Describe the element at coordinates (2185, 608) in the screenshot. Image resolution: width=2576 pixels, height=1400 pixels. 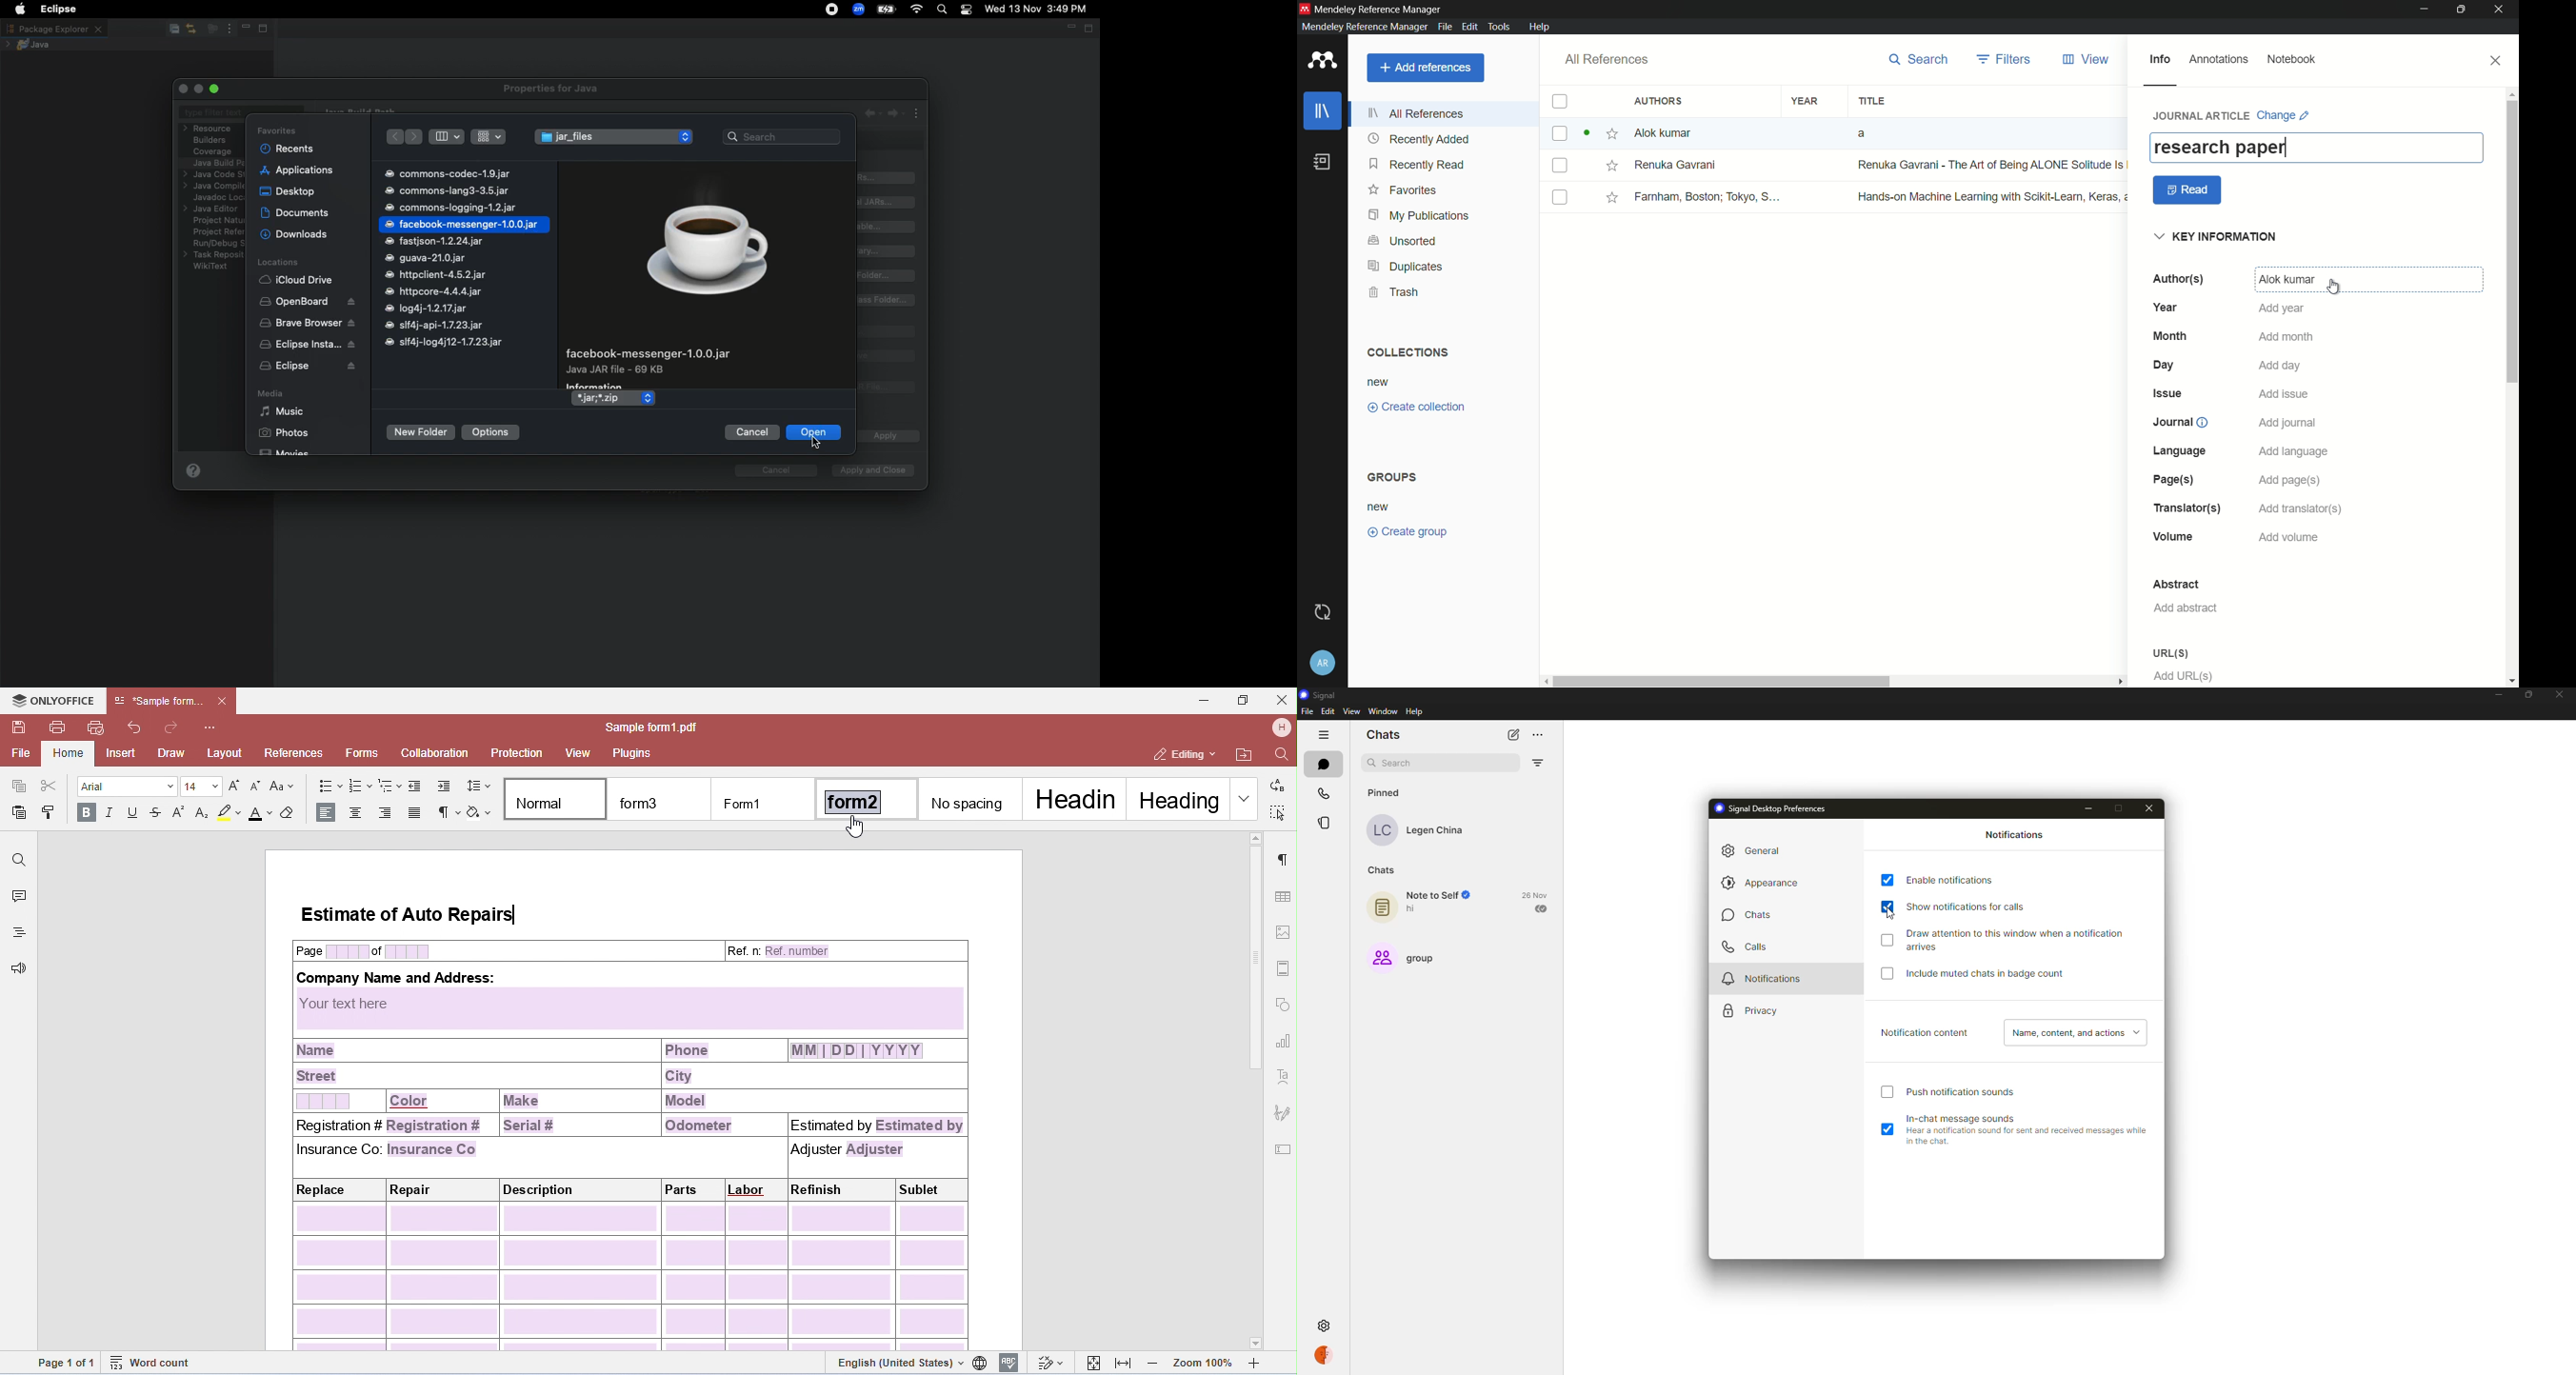
I see `add abstract` at that location.